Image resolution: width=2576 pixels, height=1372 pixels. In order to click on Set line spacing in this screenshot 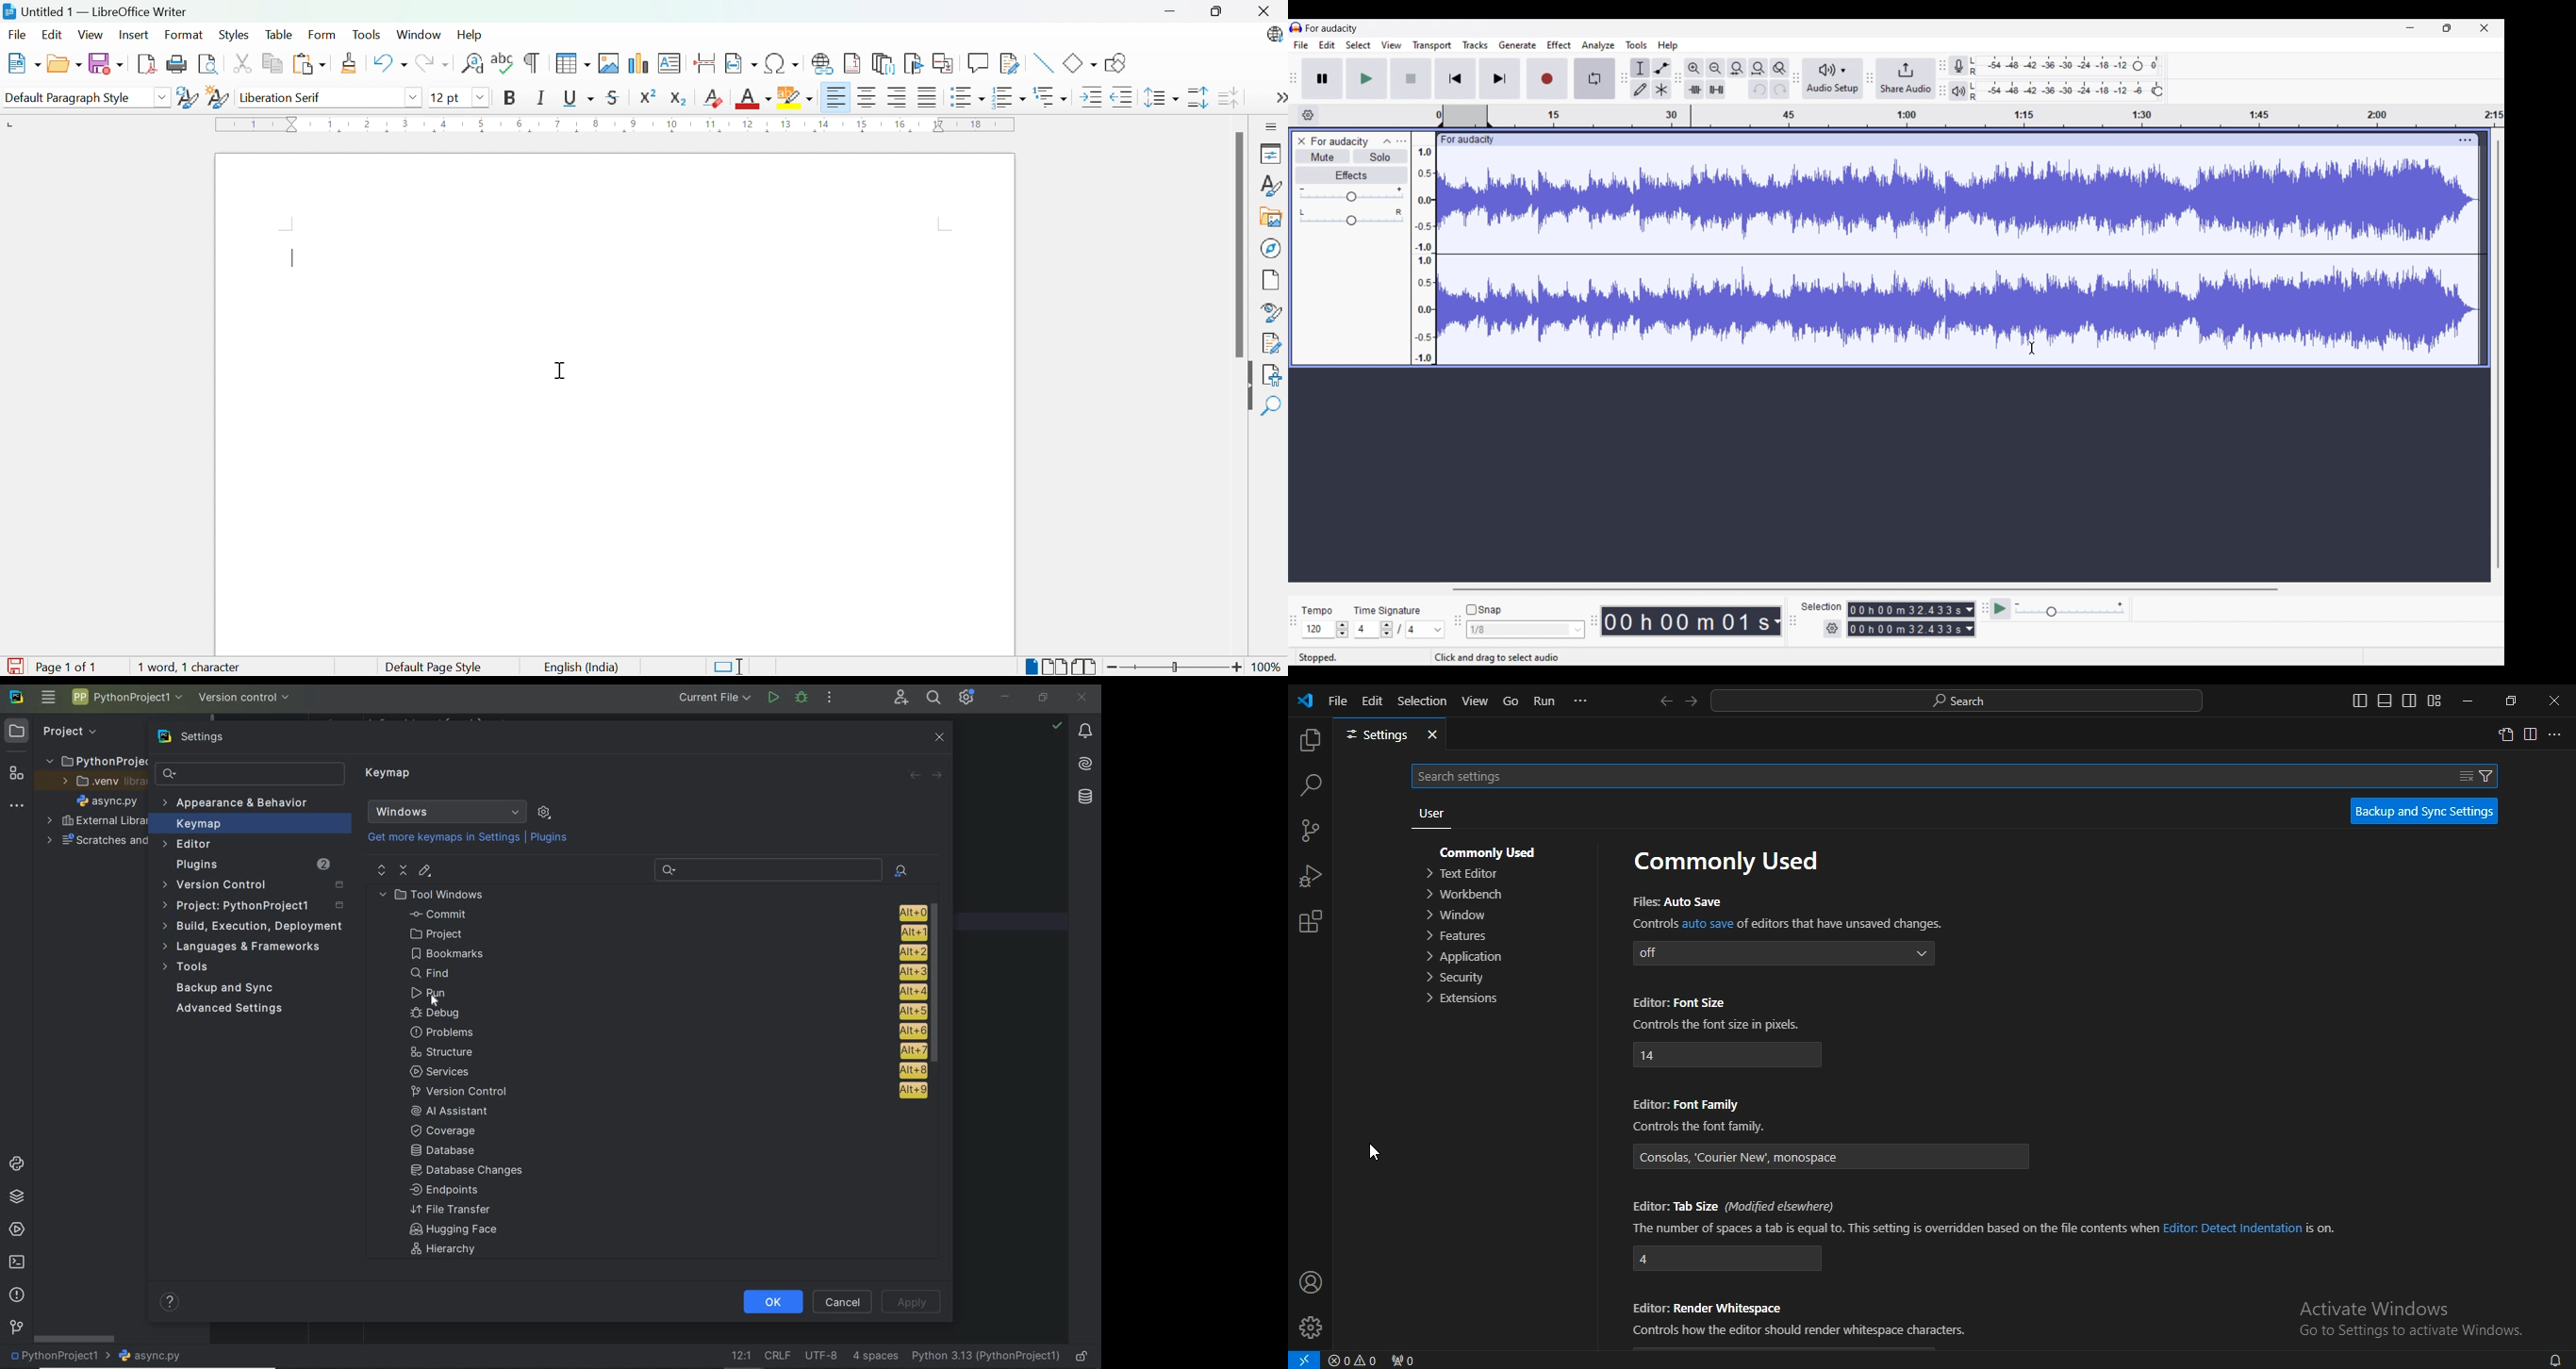, I will do `click(1160, 97)`.